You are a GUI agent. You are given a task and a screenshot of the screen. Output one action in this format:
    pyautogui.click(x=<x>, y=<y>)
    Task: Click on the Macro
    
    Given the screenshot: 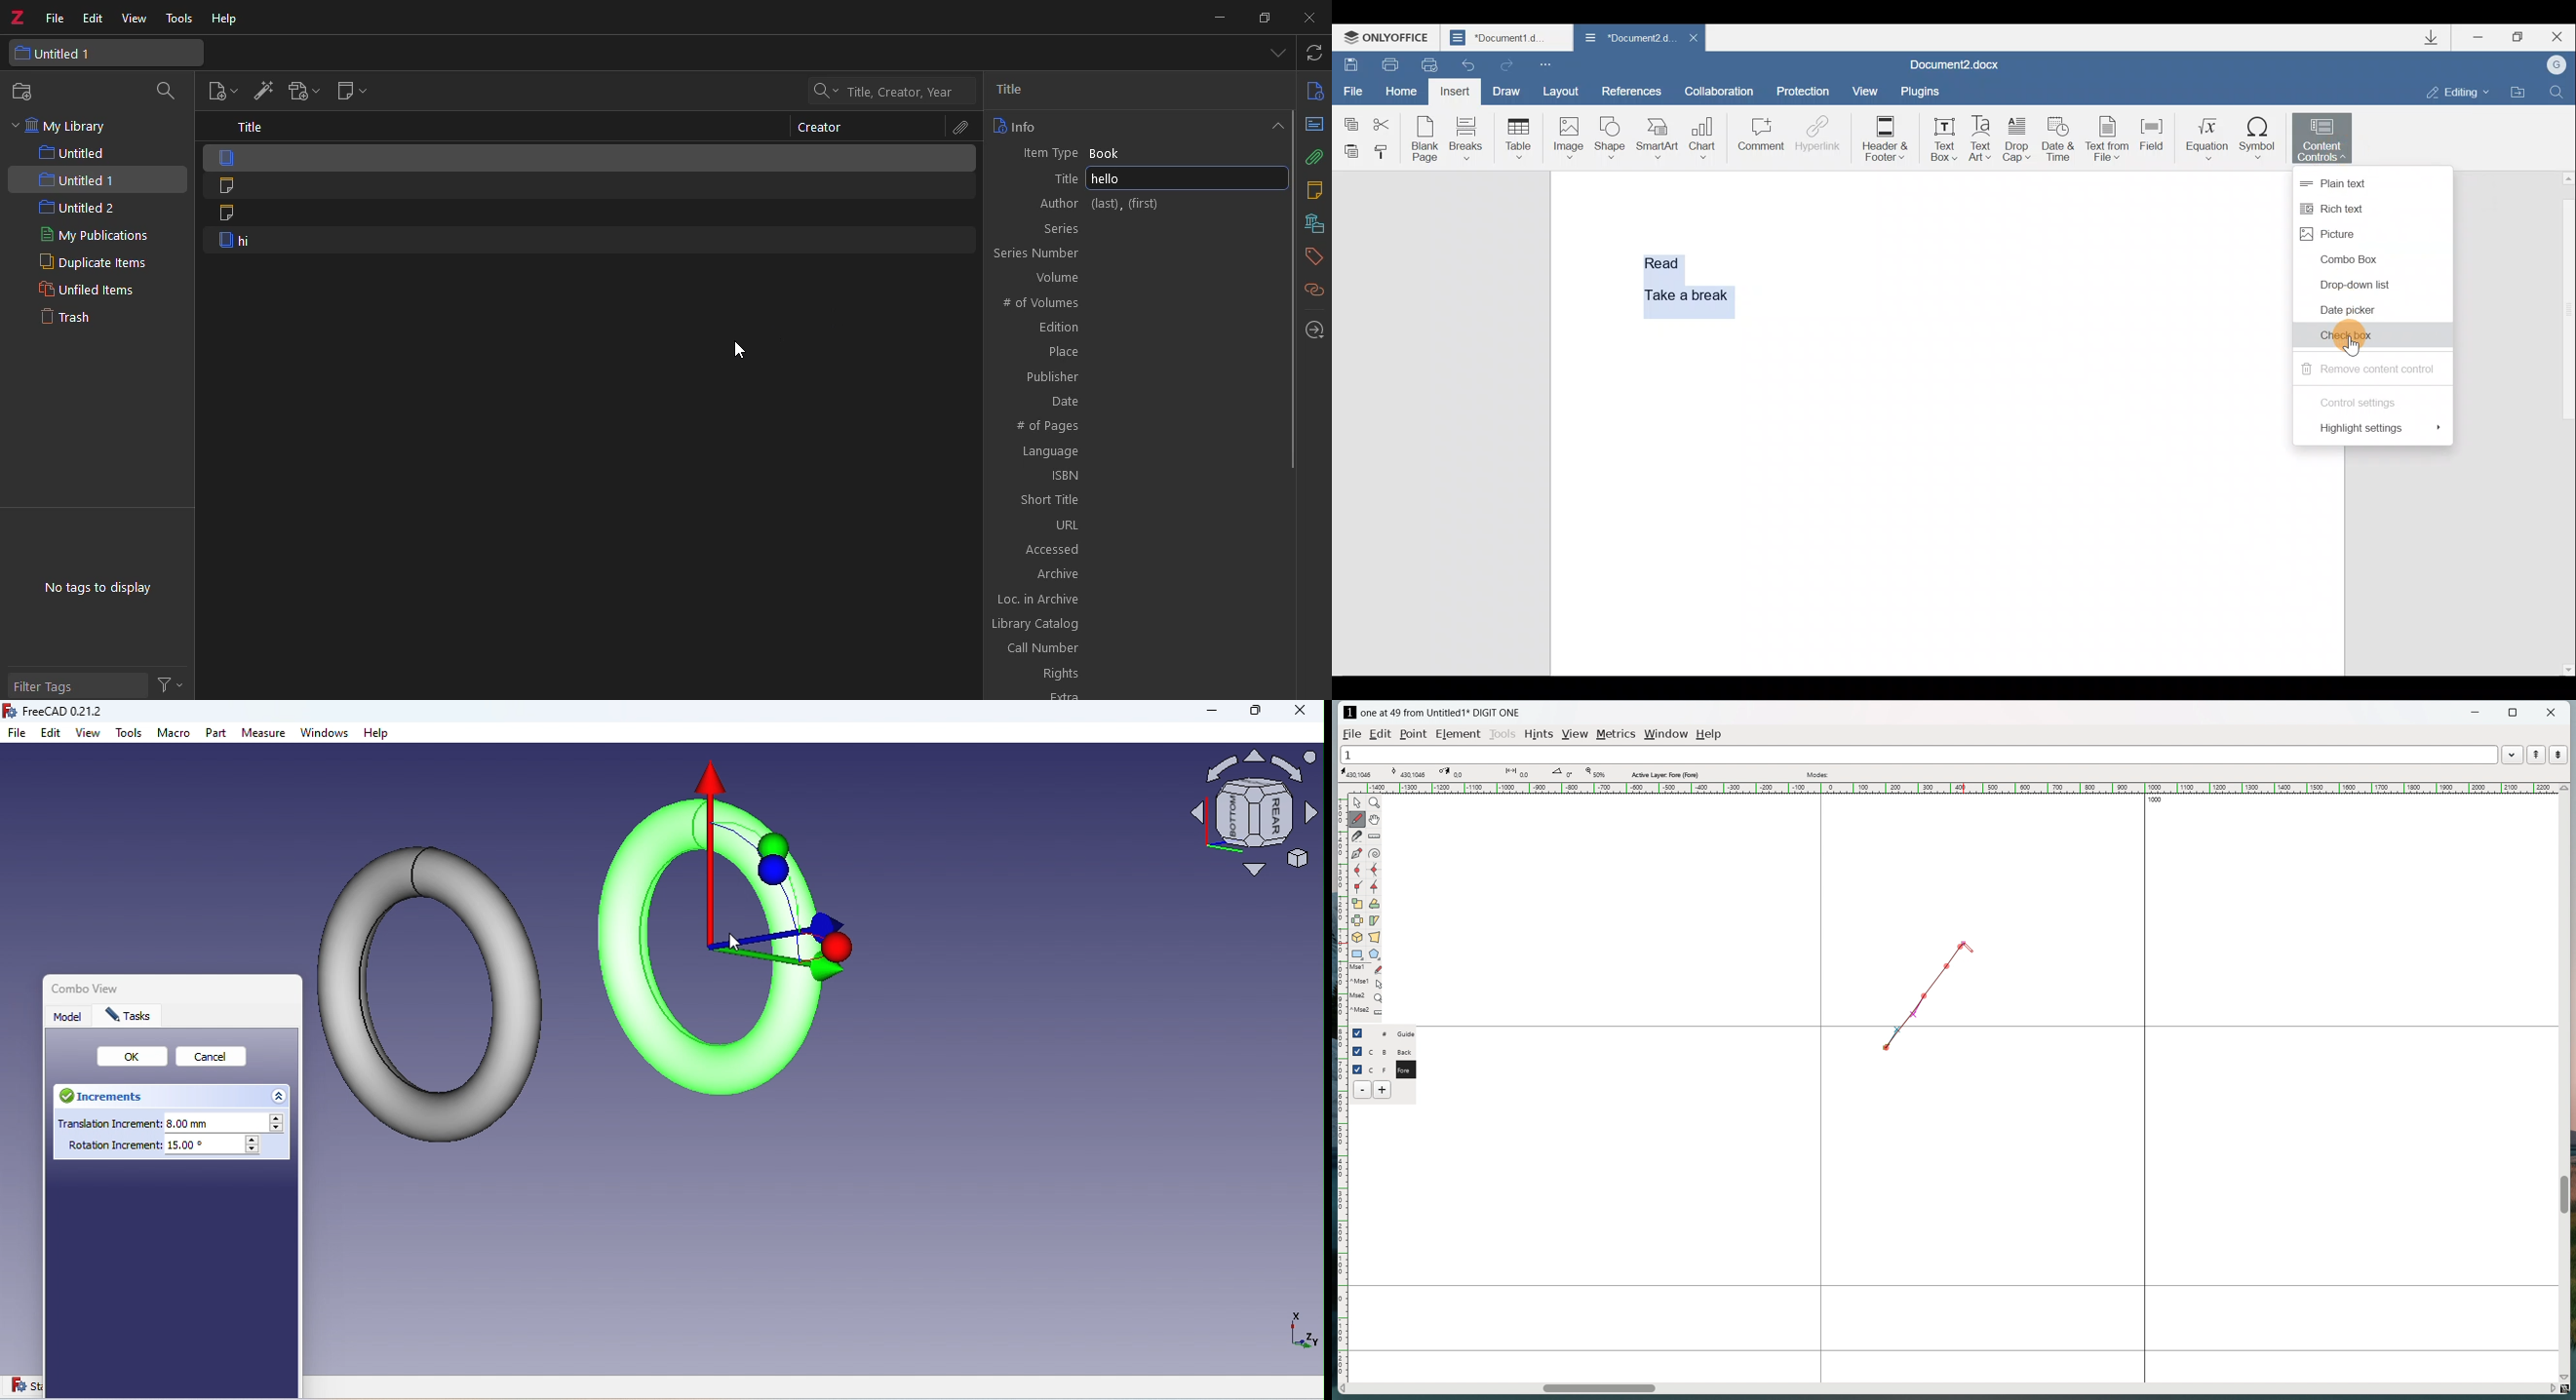 What is the action you would take?
    pyautogui.click(x=175, y=736)
    